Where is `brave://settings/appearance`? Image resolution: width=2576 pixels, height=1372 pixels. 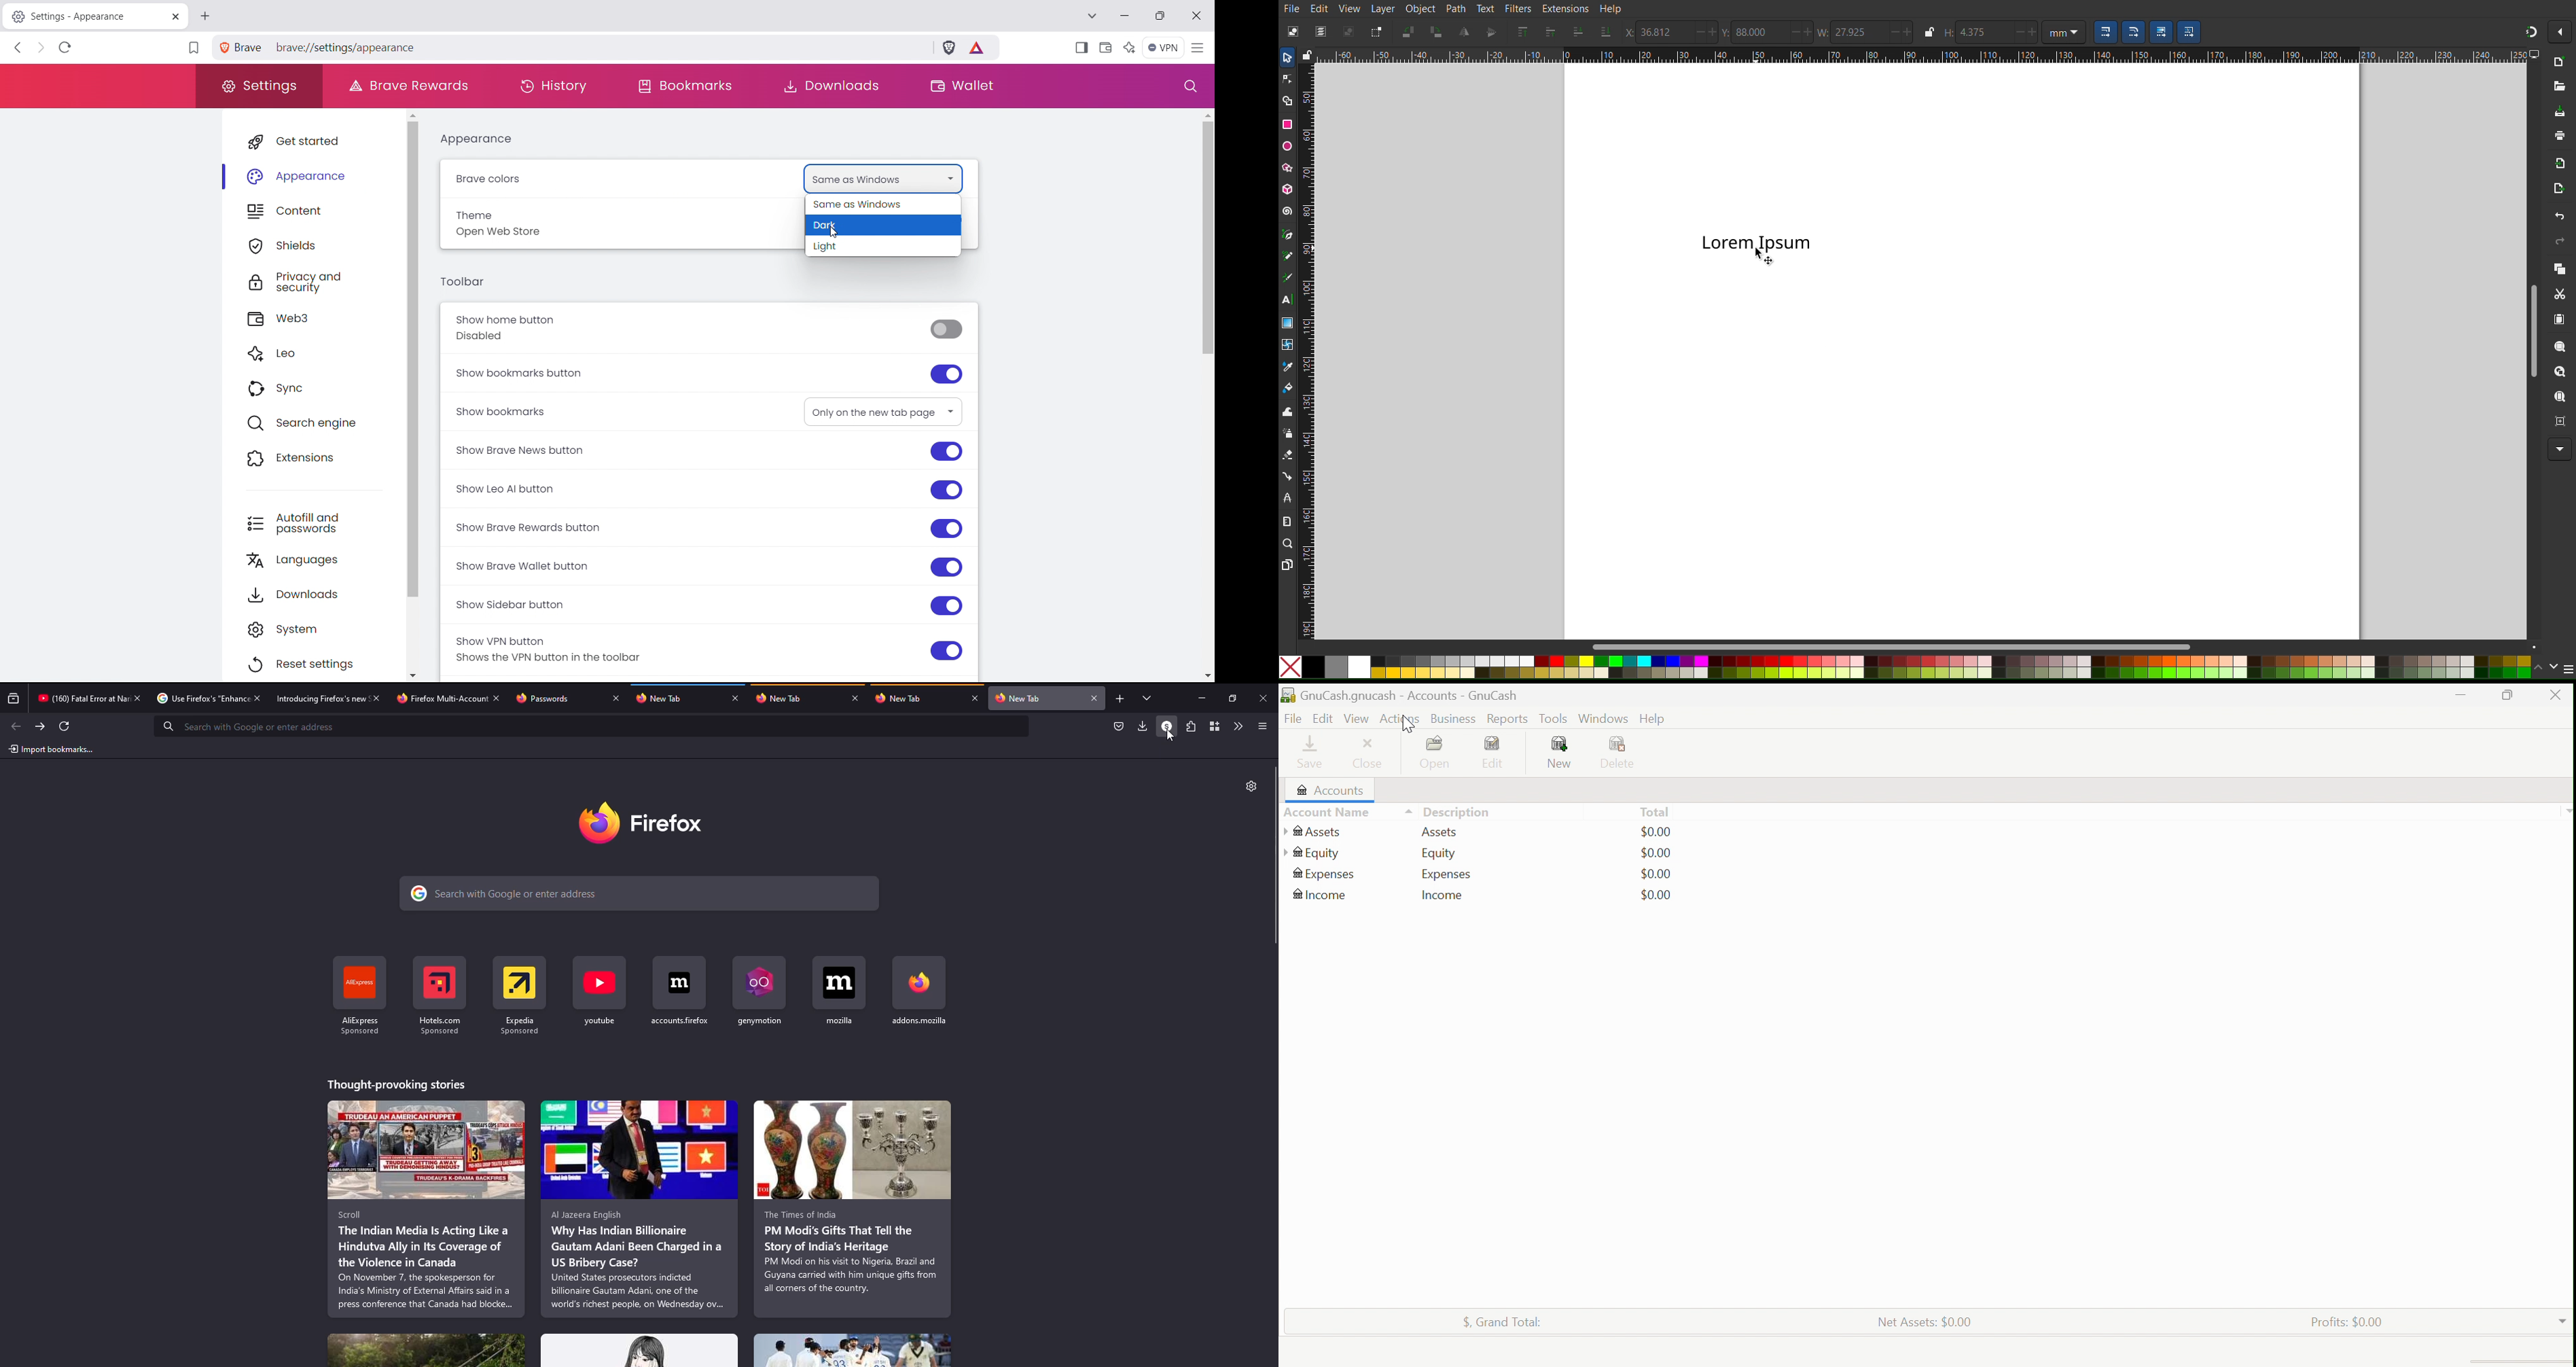
brave://settings/appearance is located at coordinates (597, 47).